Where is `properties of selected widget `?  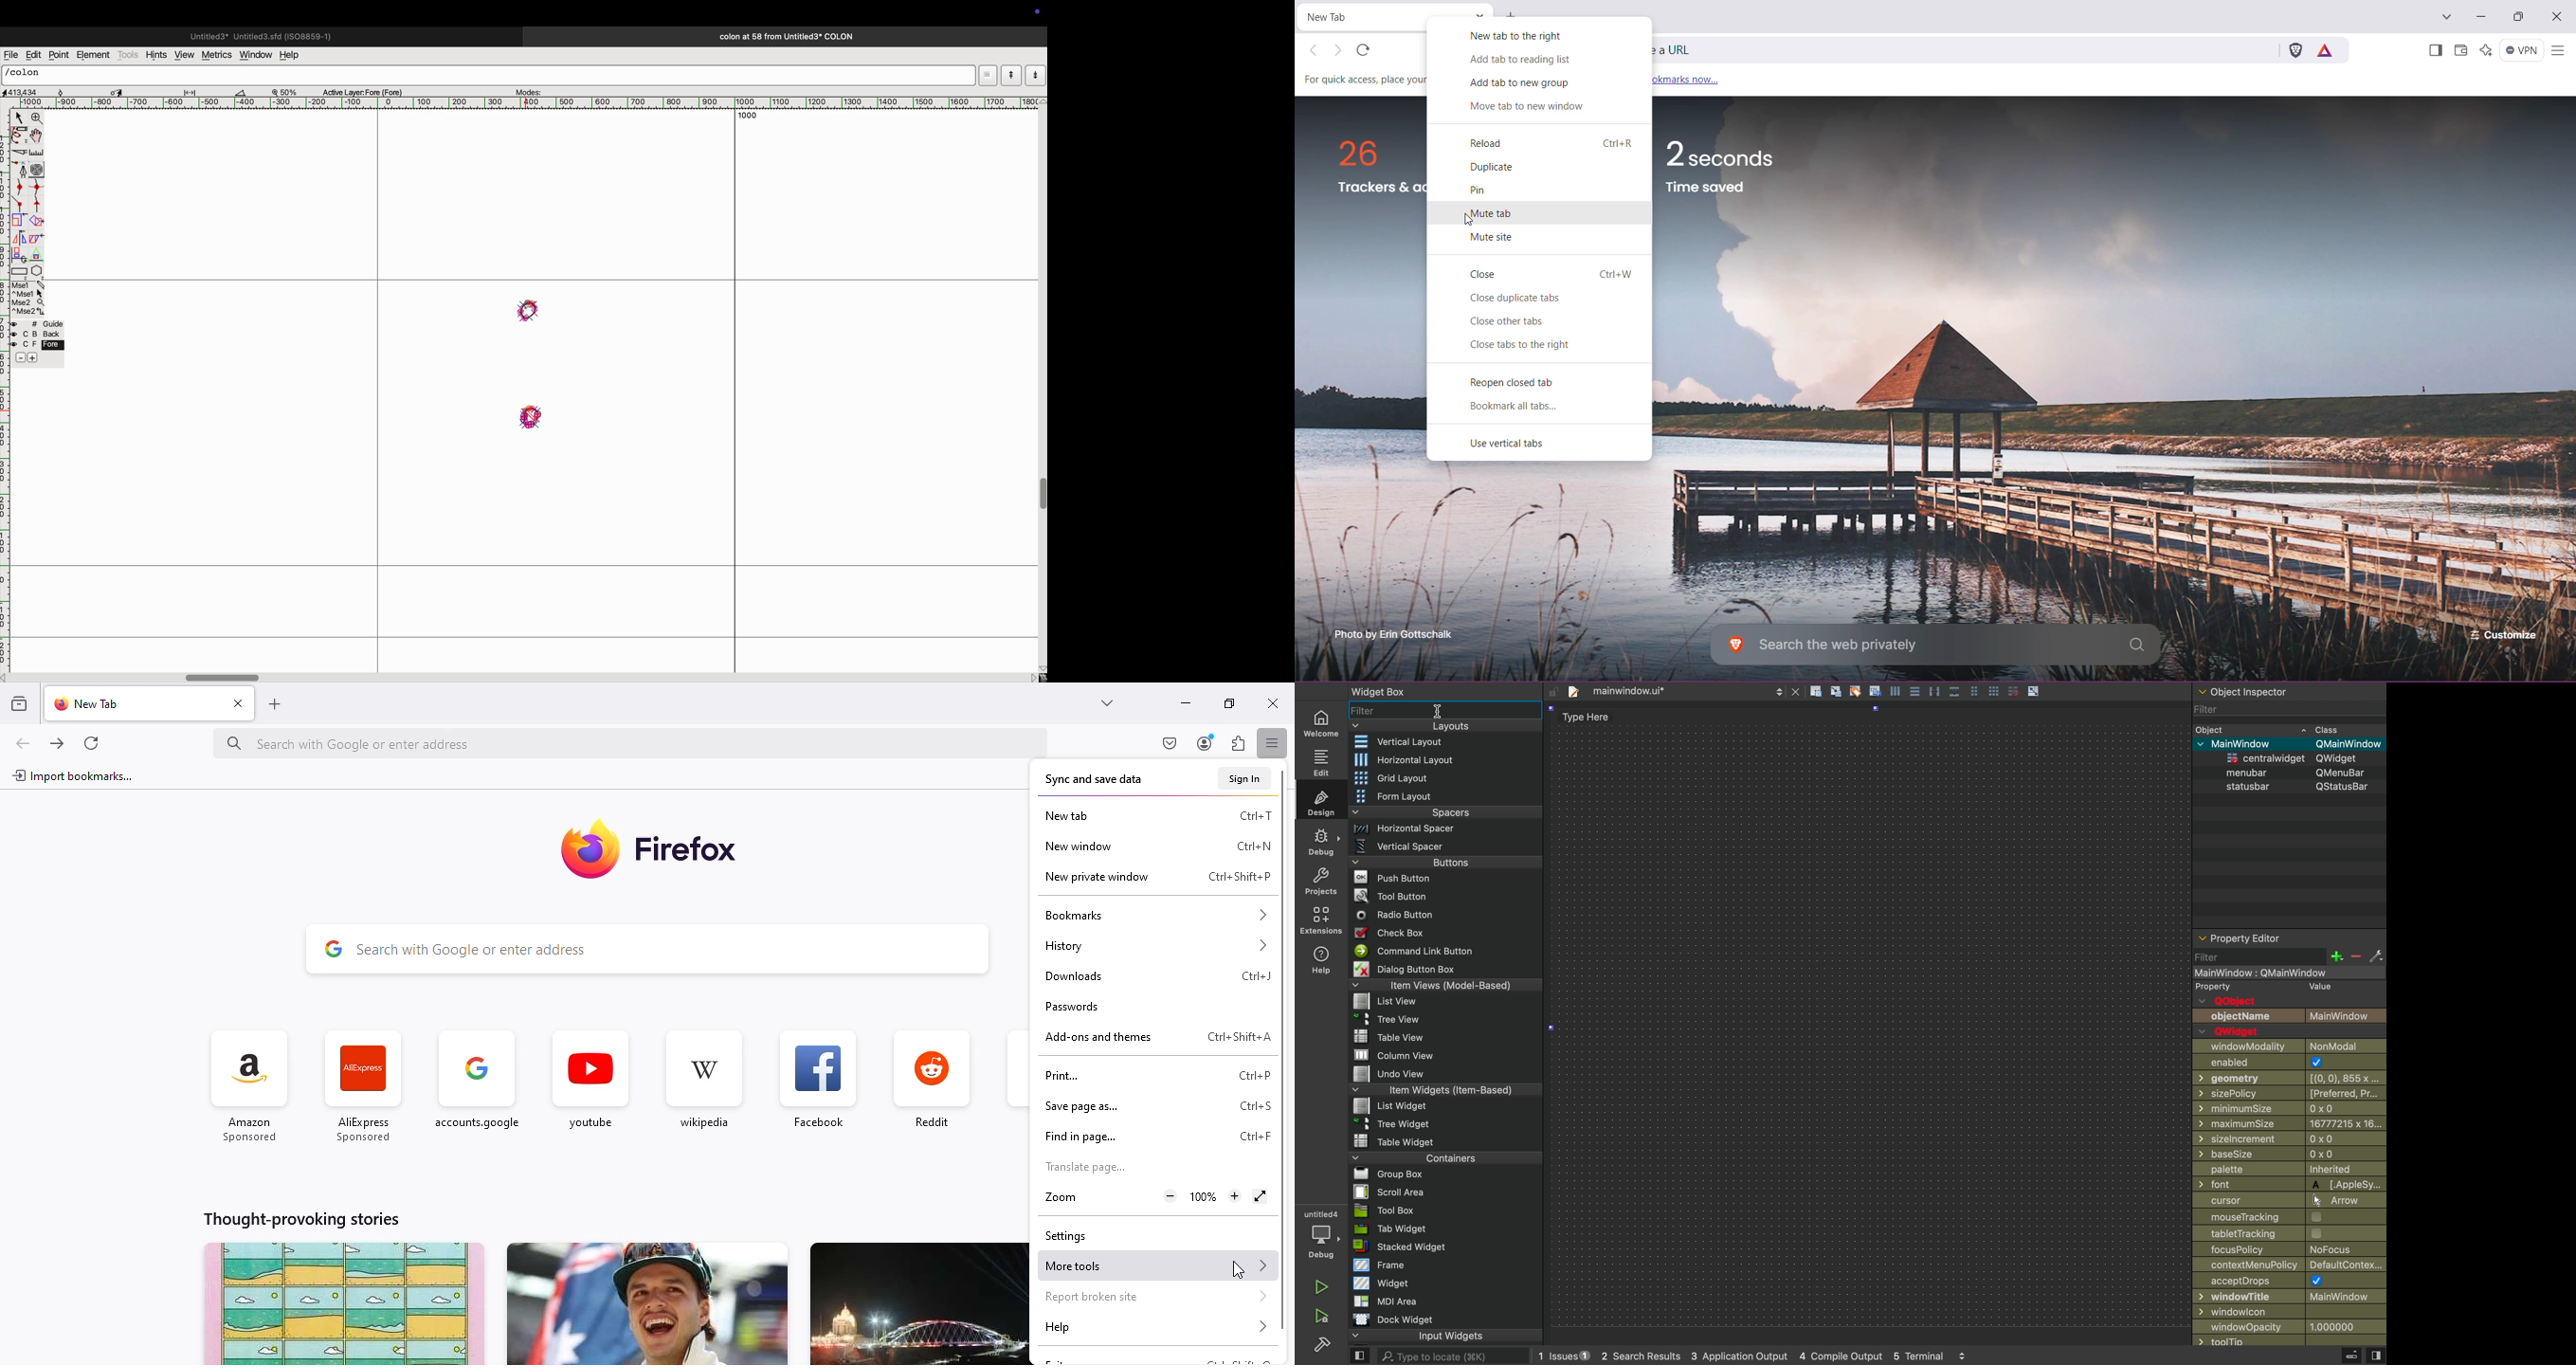 properties of selected widget  is located at coordinates (2288, 937).